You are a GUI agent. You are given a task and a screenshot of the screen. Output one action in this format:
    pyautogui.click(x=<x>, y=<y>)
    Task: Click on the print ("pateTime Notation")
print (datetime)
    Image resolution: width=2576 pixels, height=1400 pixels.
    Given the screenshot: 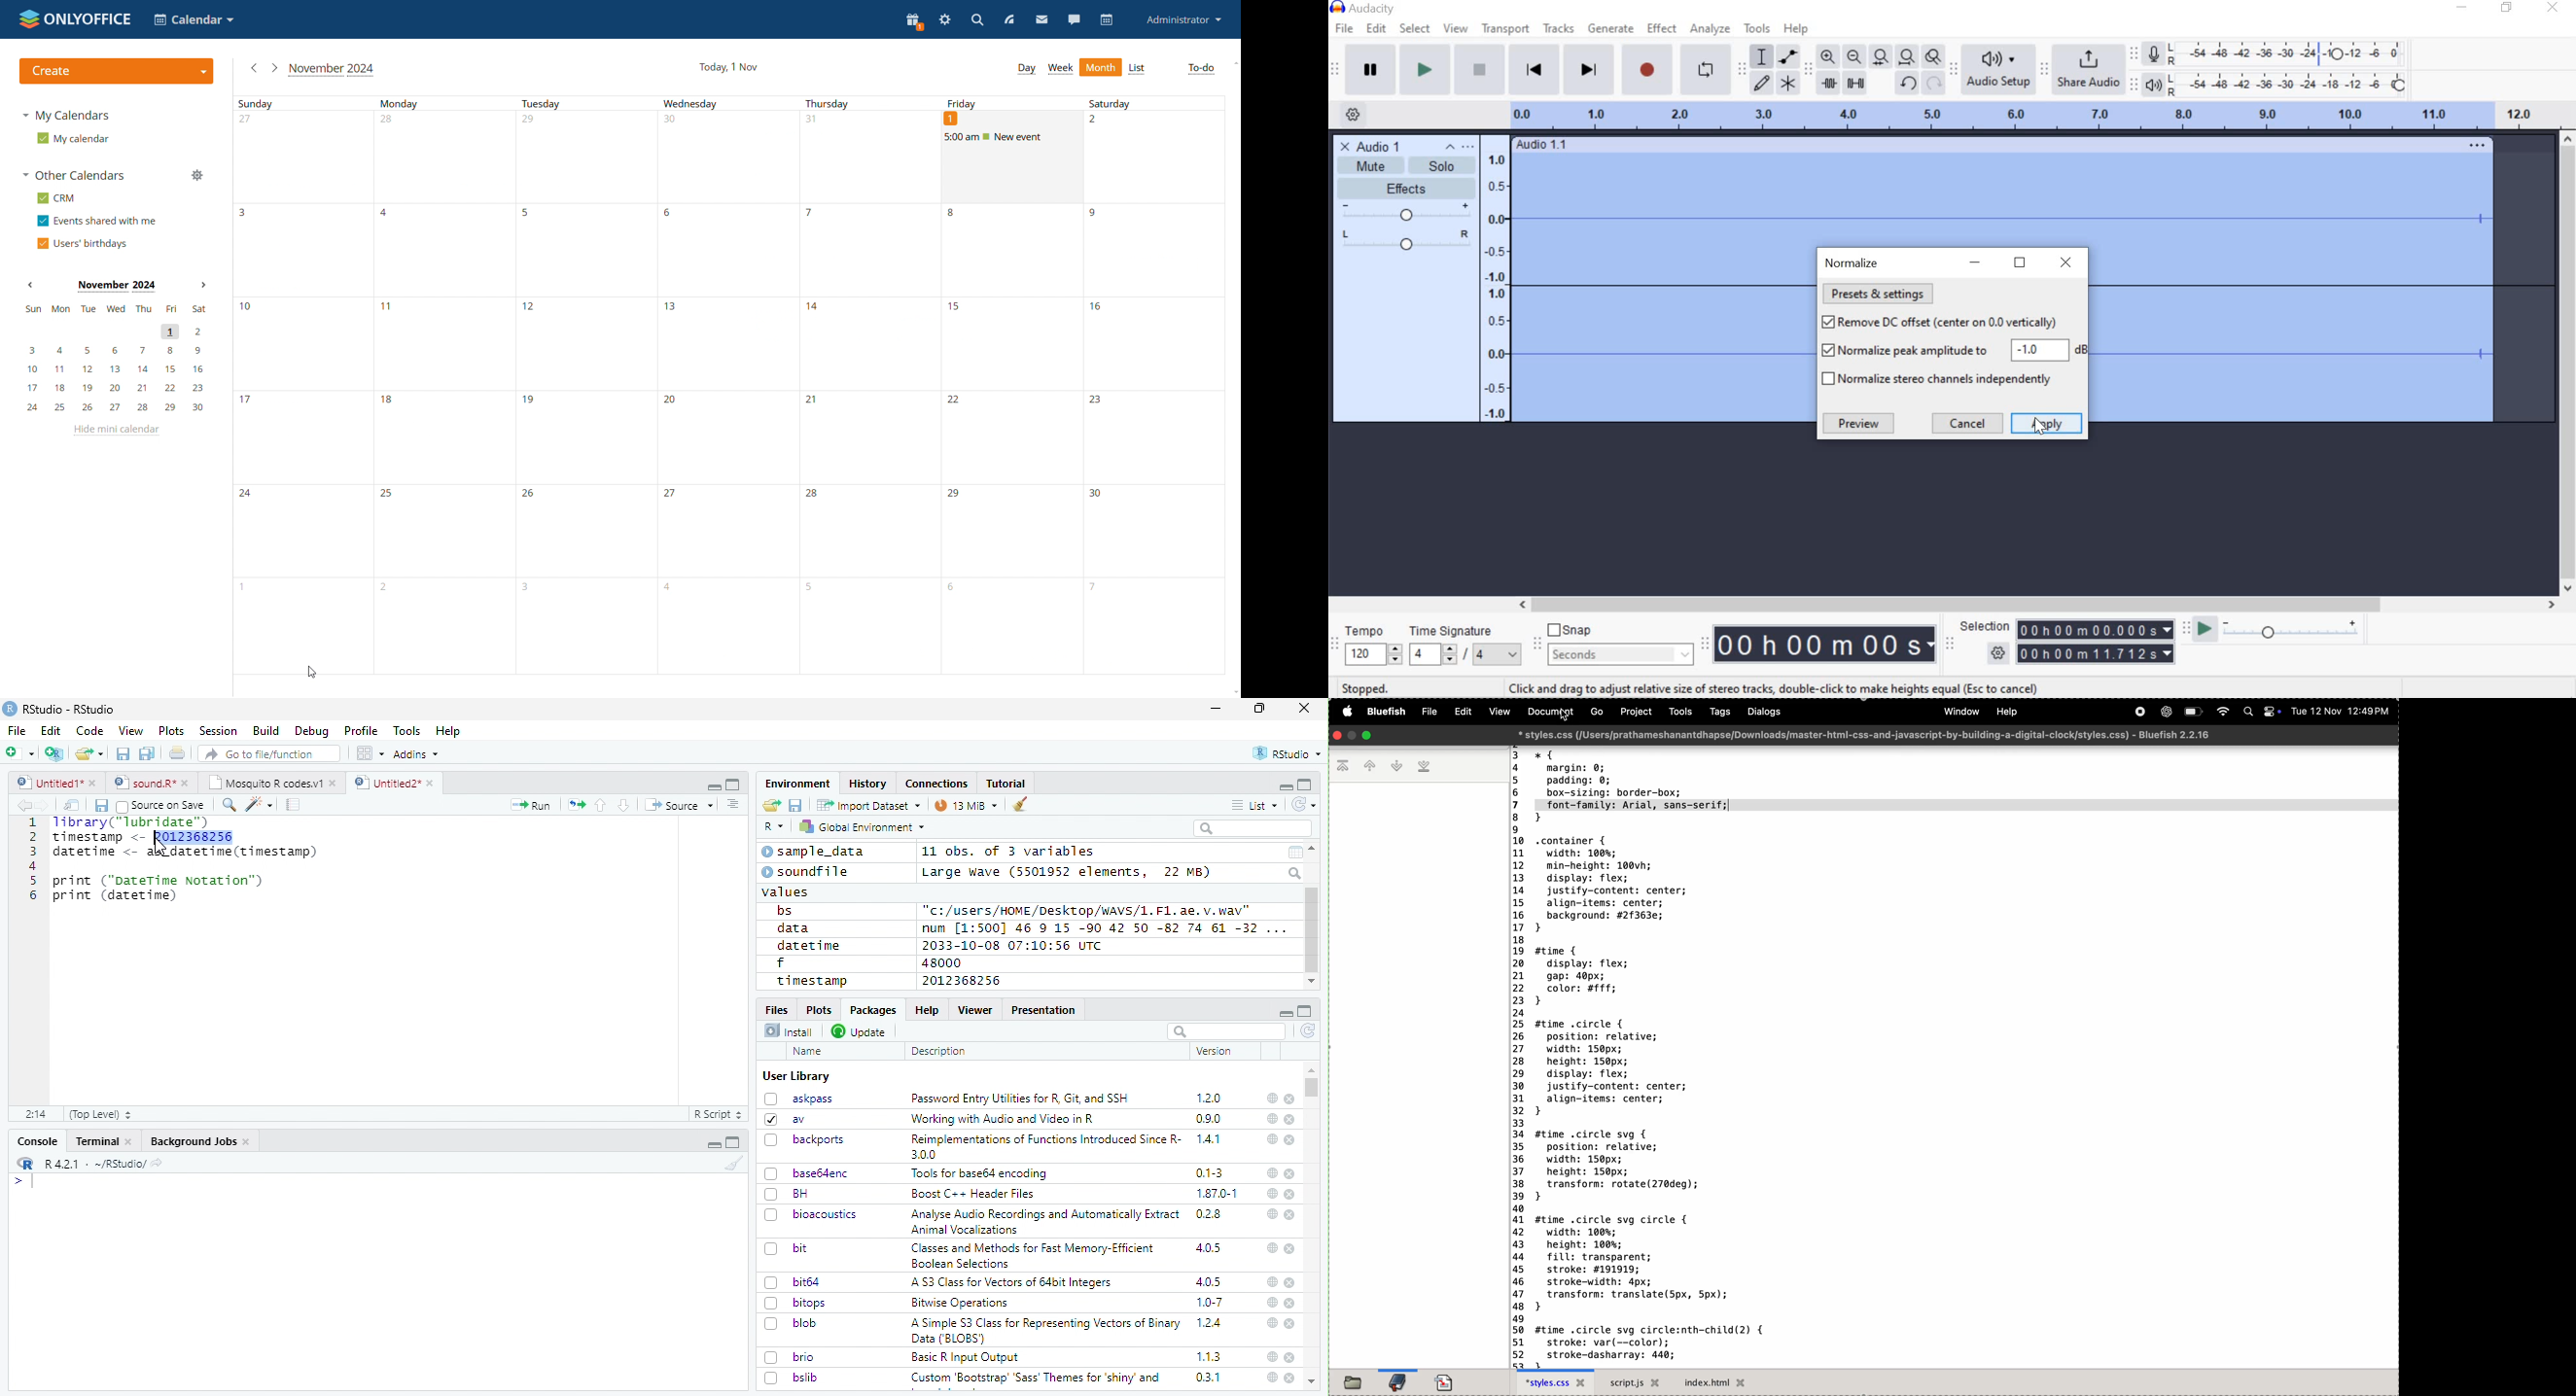 What is the action you would take?
    pyautogui.click(x=159, y=889)
    